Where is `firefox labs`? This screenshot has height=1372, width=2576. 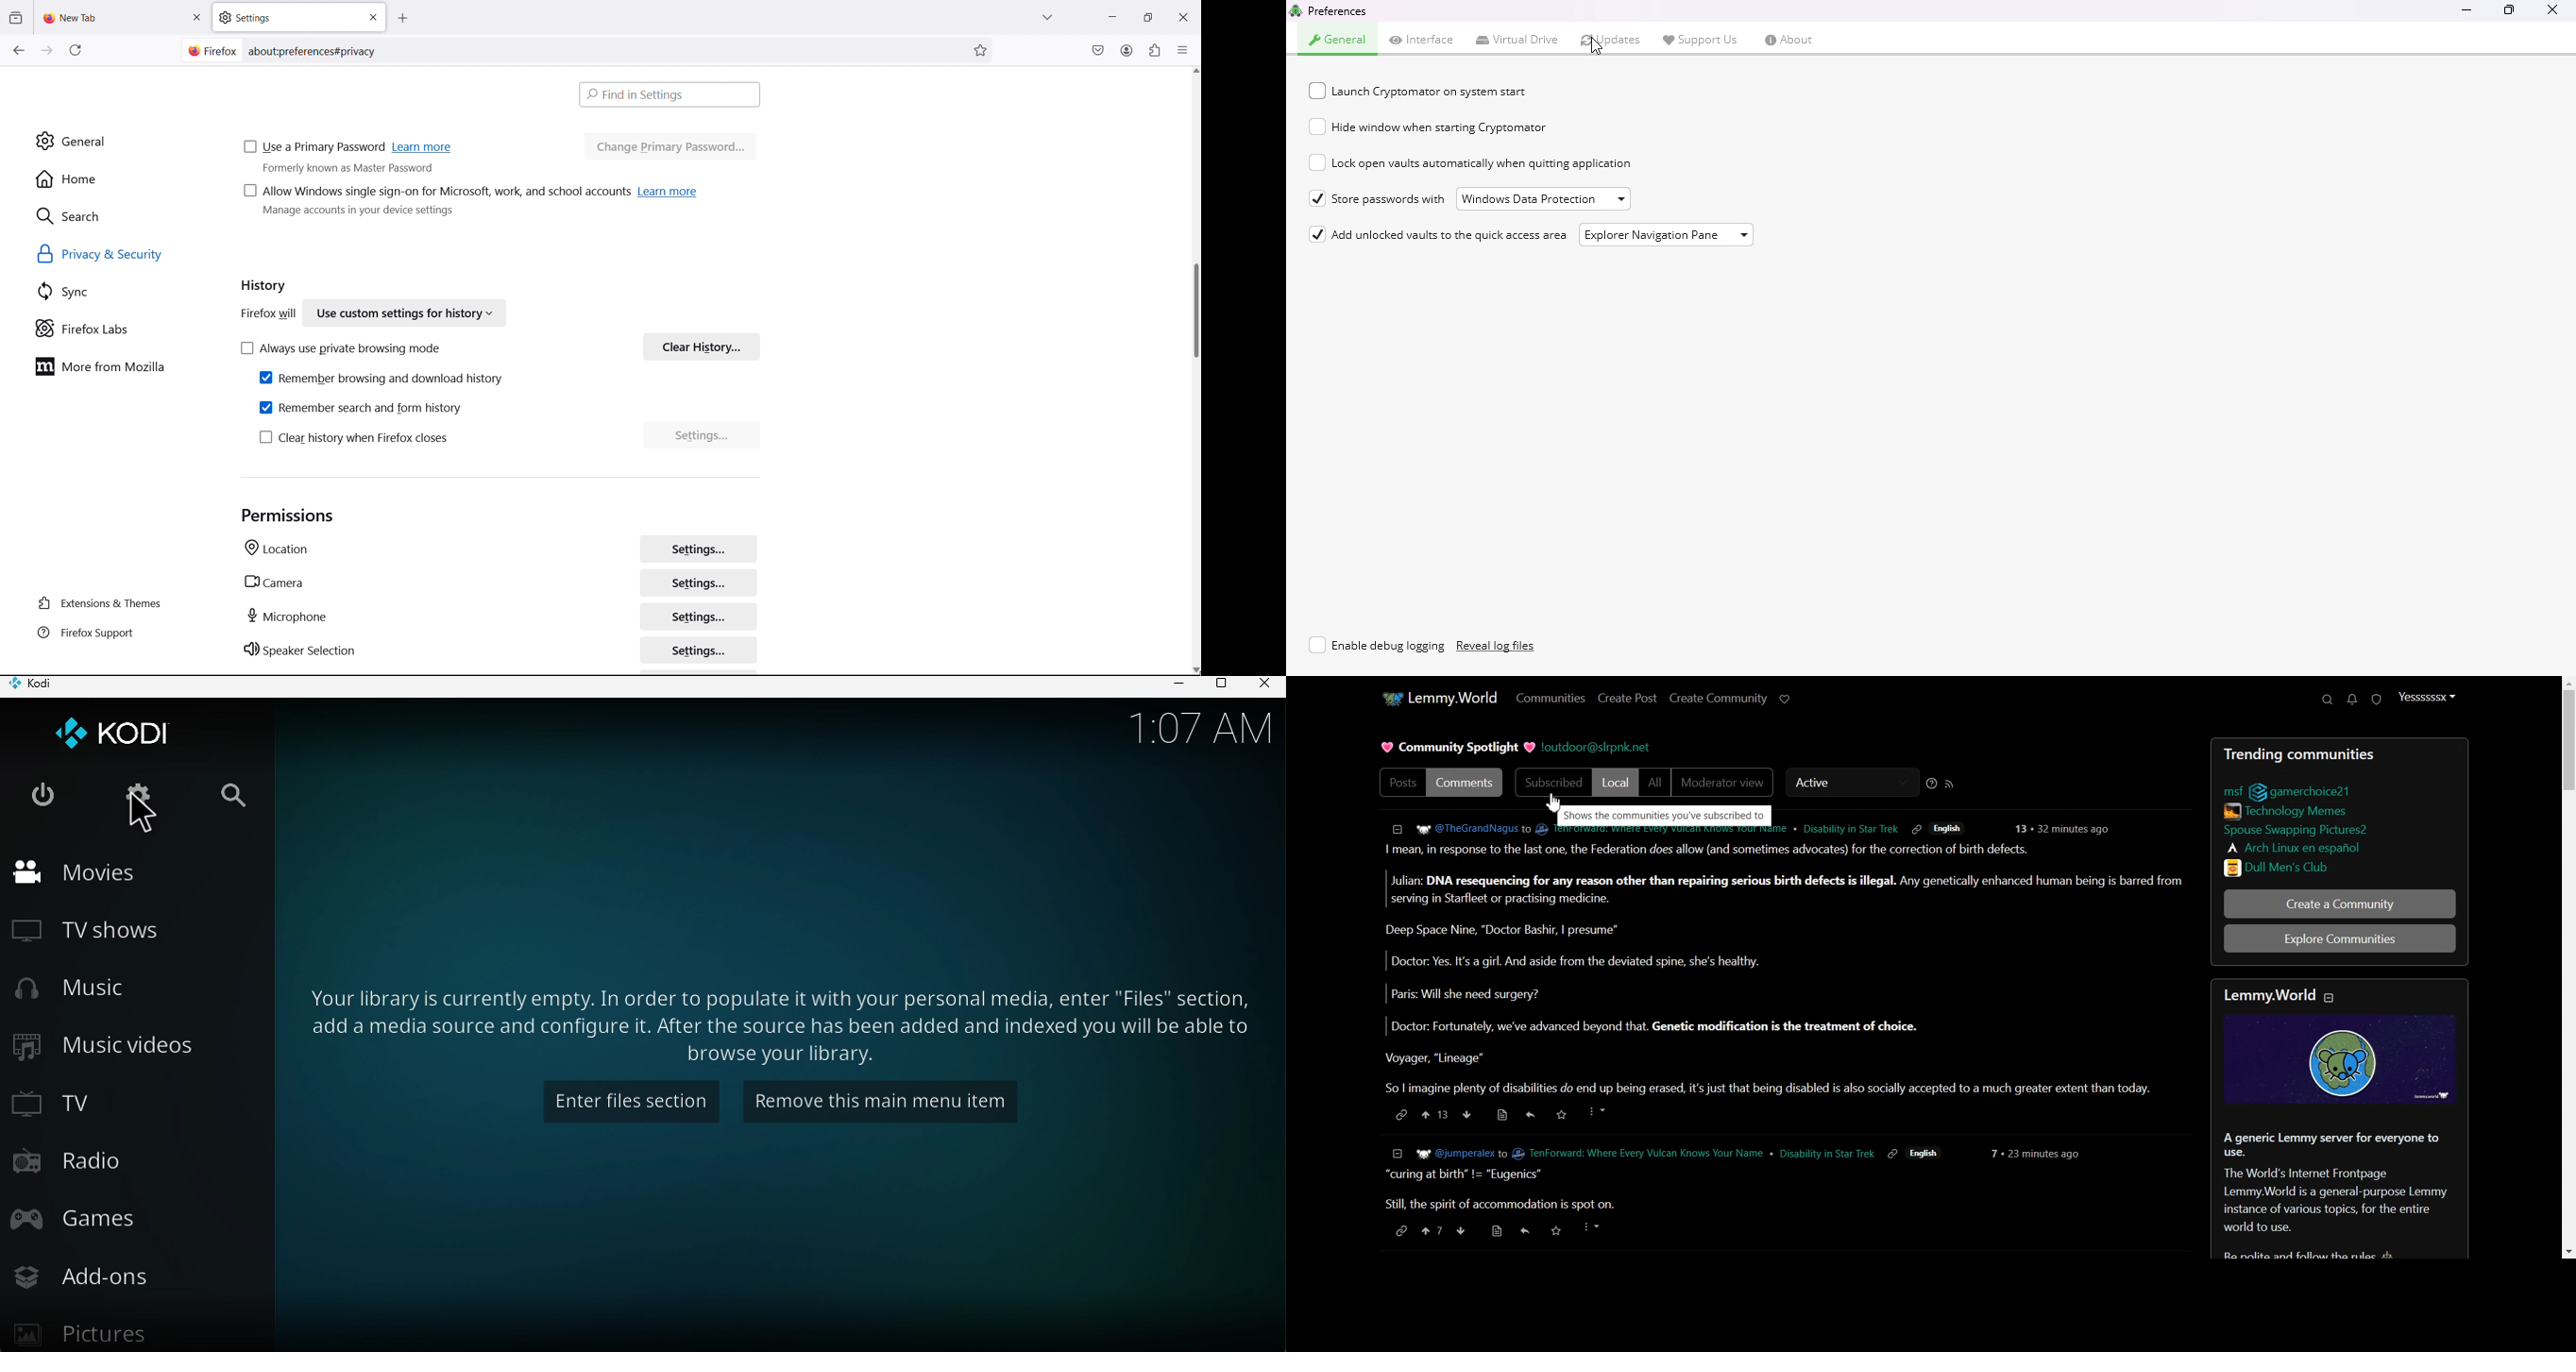 firefox labs is located at coordinates (123, 329).